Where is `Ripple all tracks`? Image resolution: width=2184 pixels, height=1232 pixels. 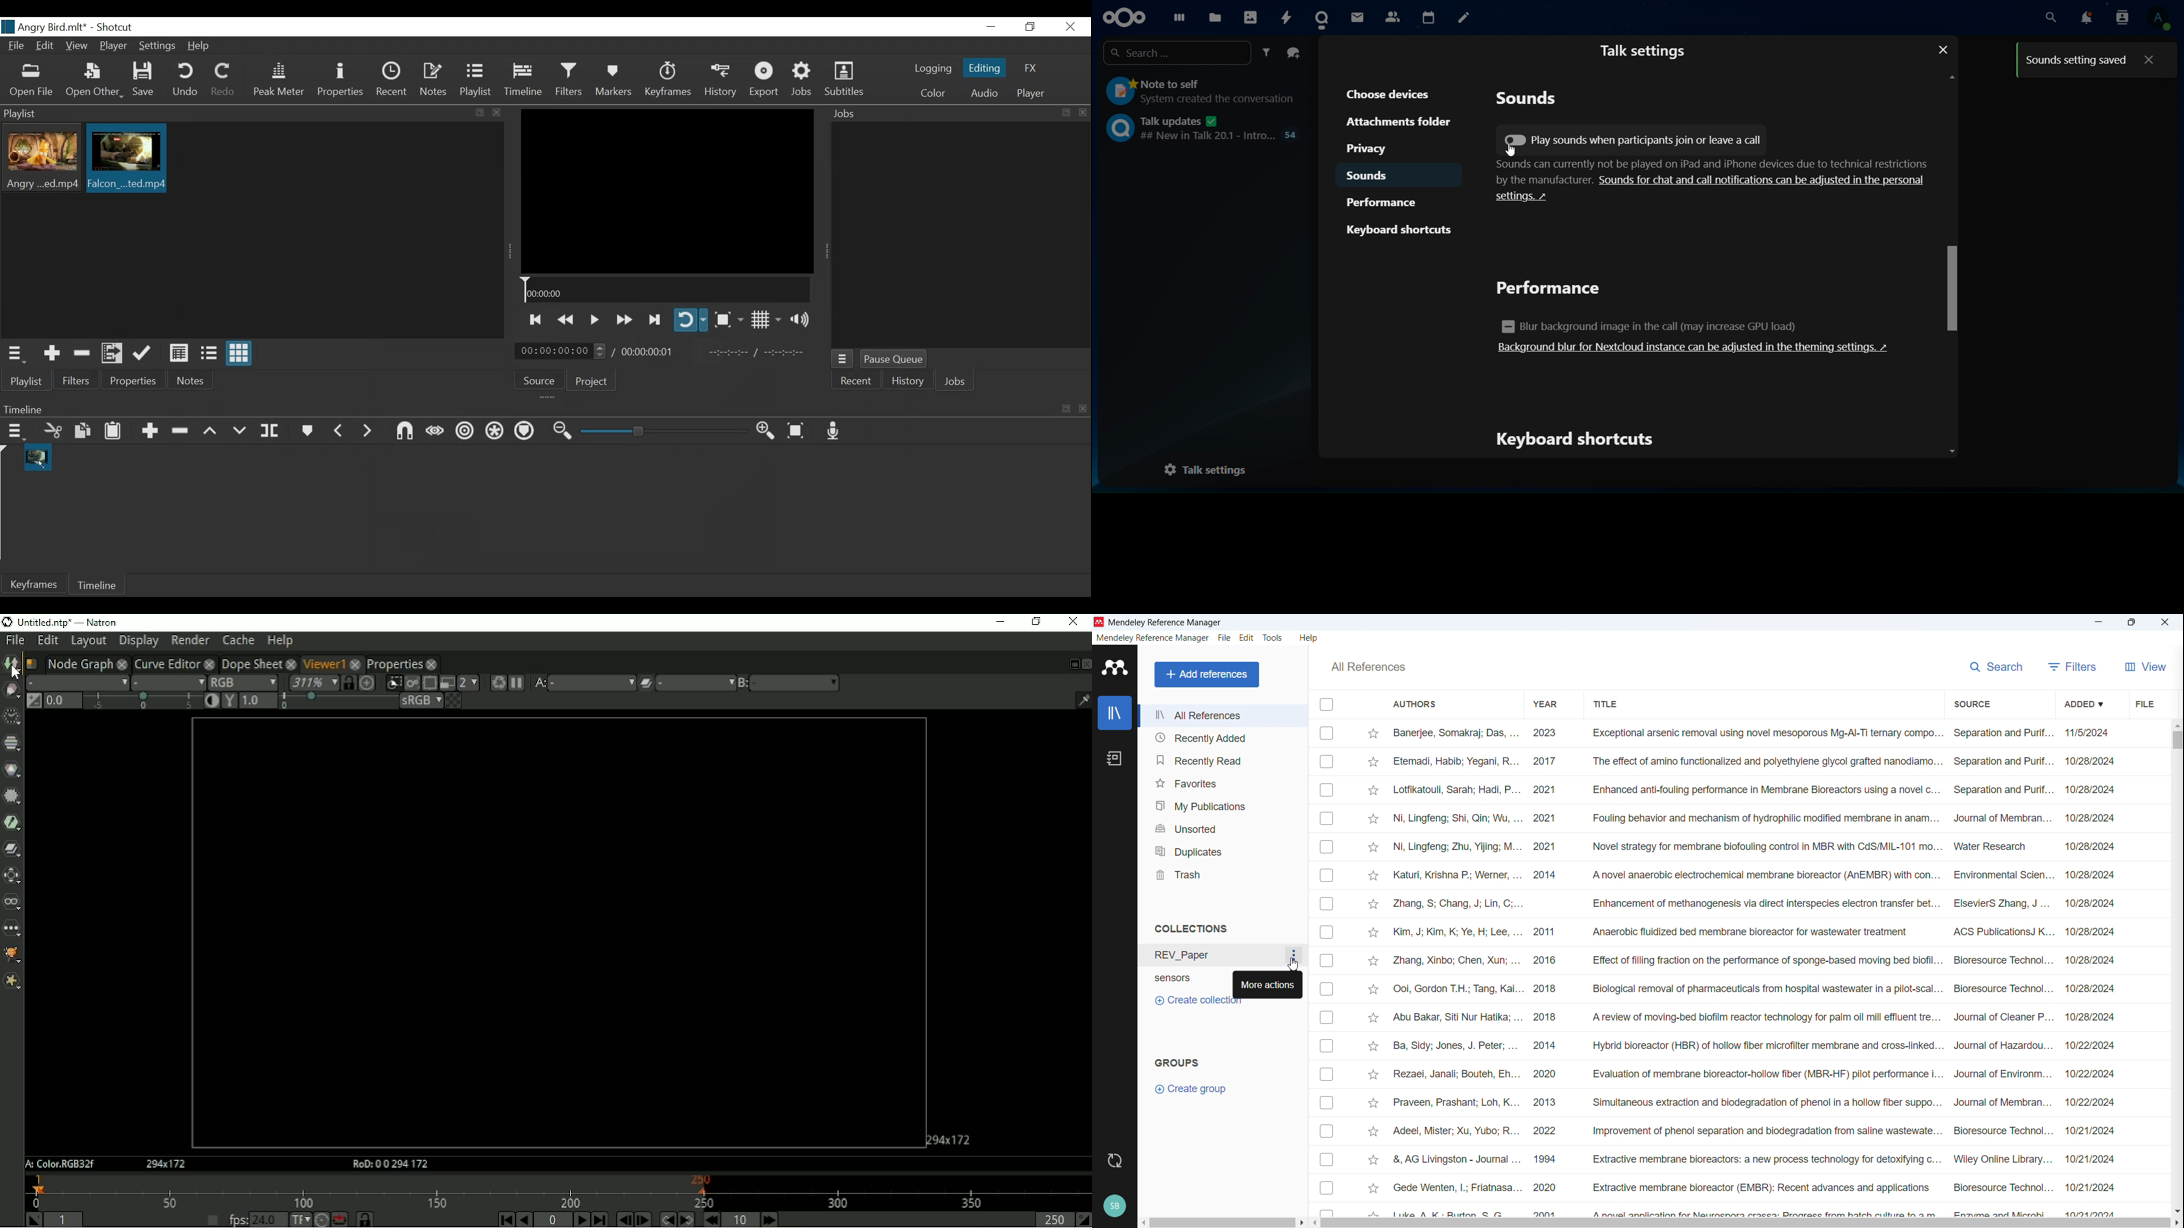 Ripple all tracks is located at coordinates (524, 432).